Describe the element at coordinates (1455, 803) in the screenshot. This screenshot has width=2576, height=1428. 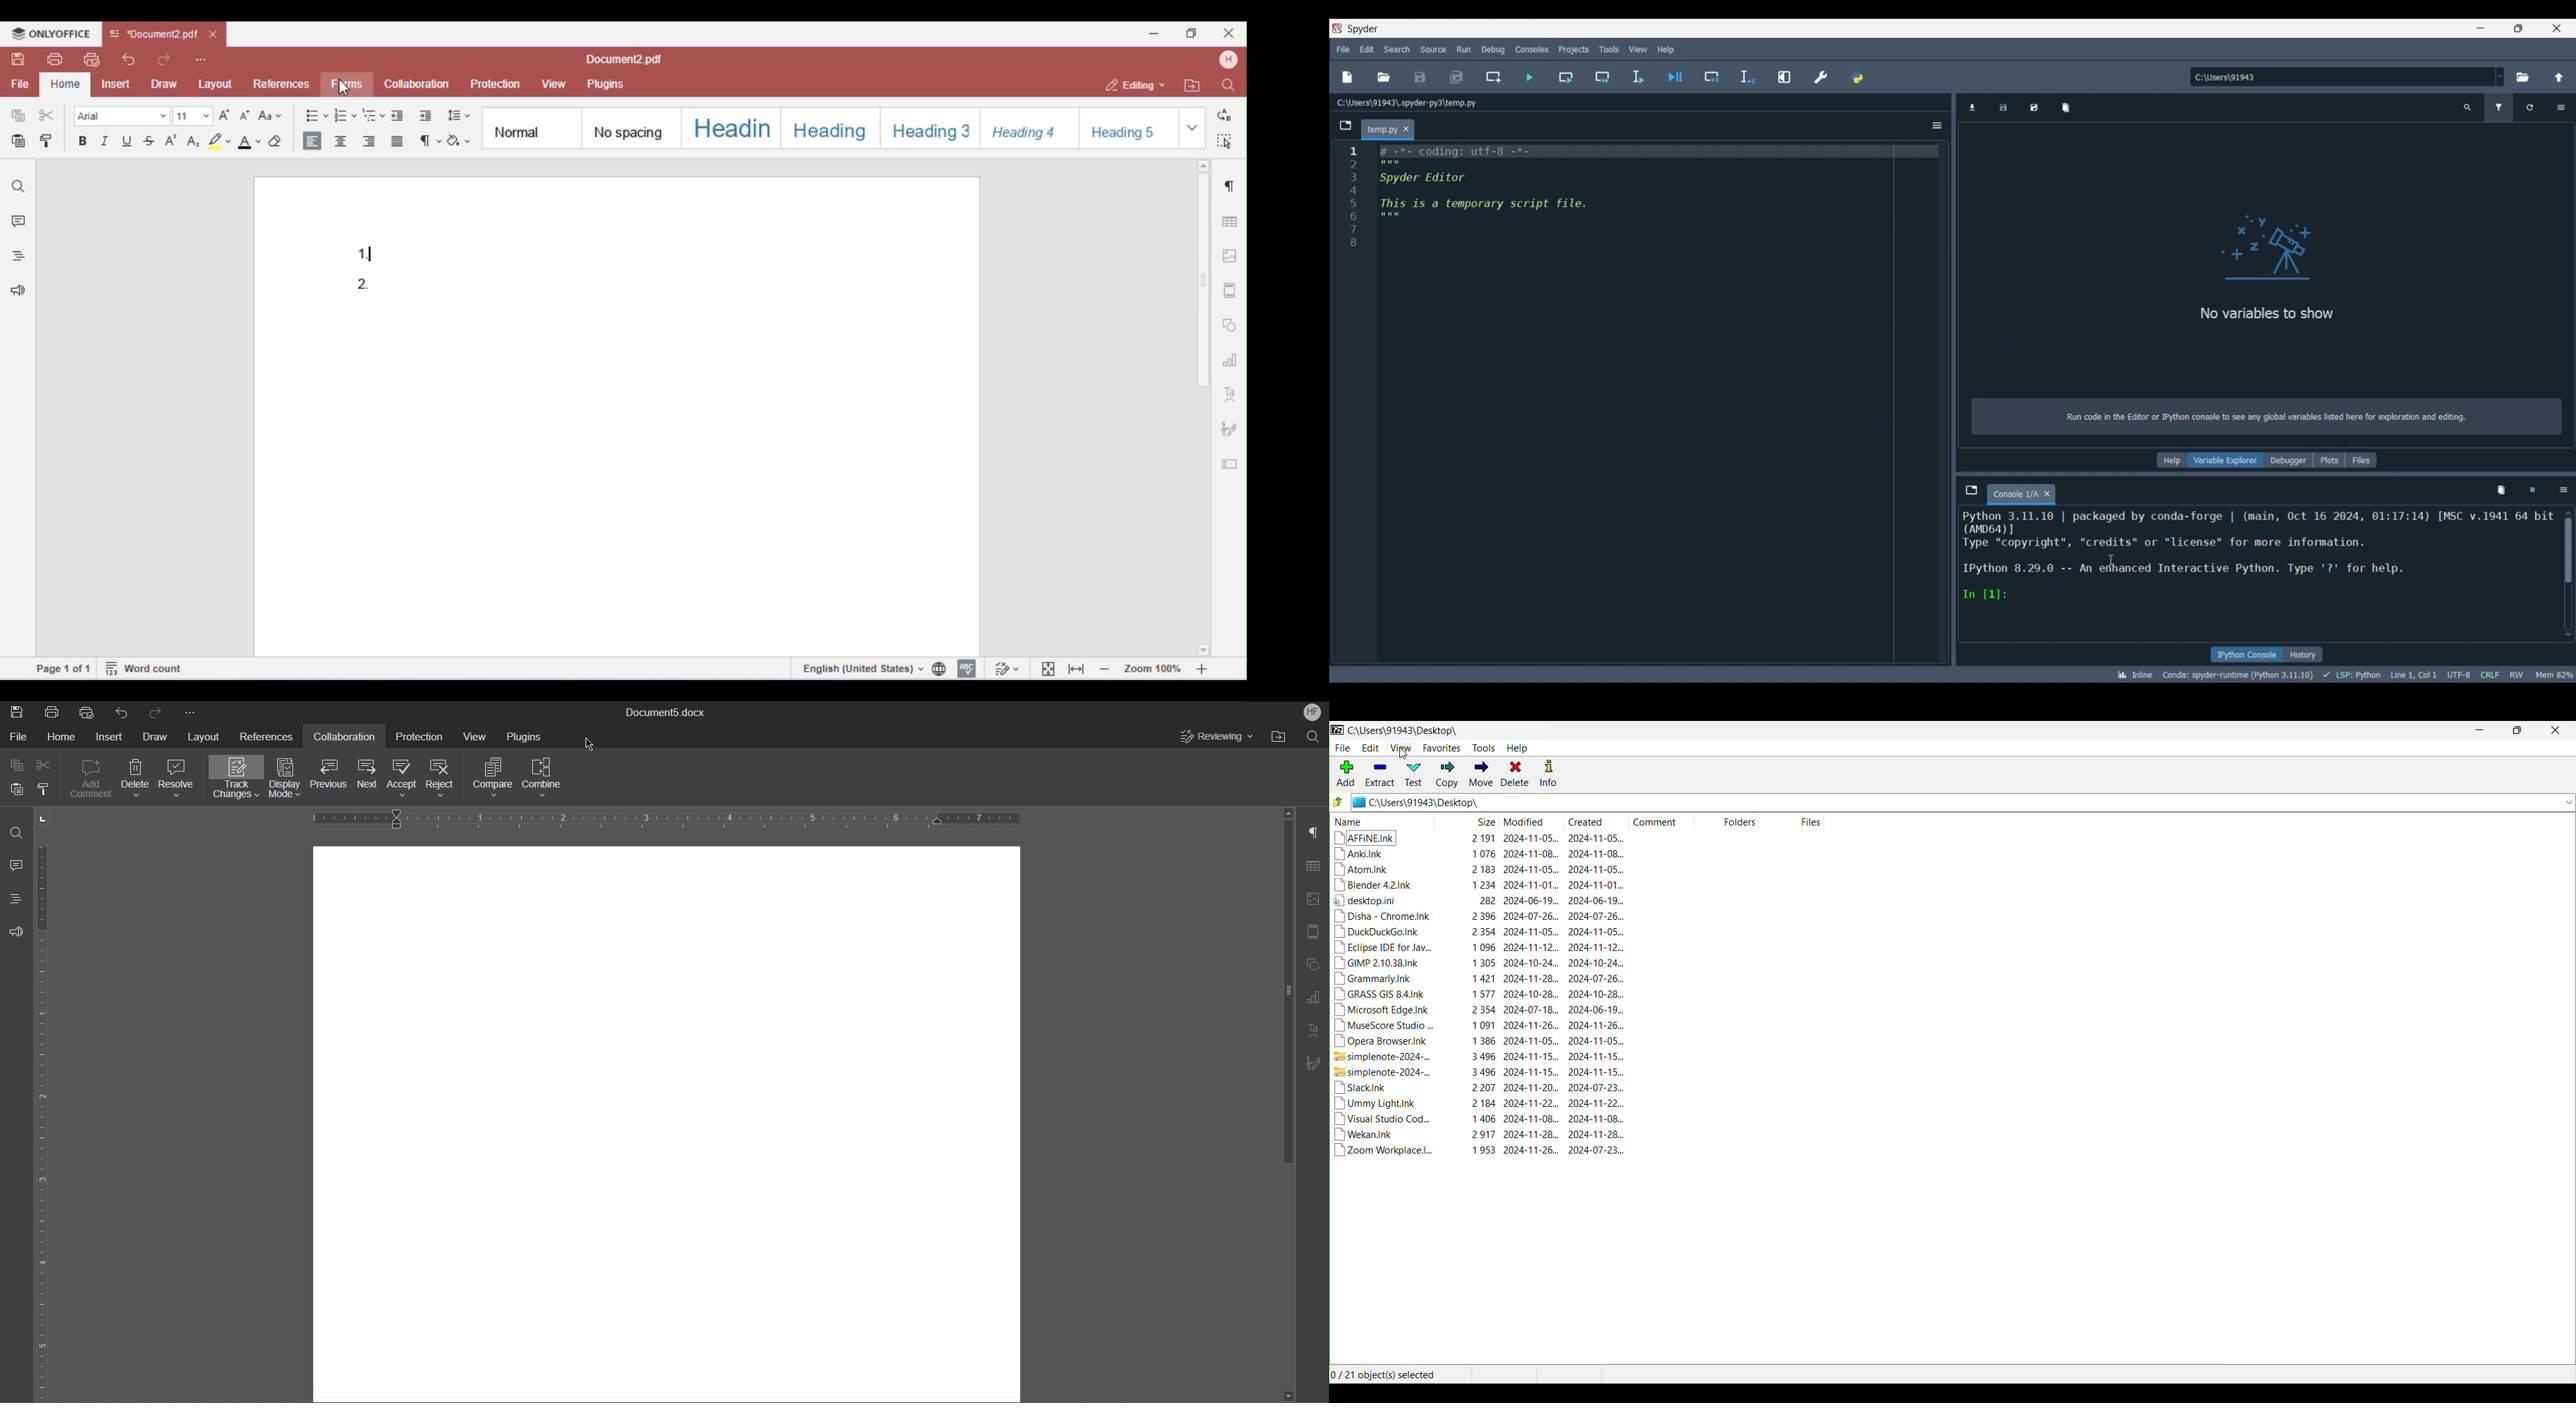
I see `C:\Users\91943\Desktop\` at that location.